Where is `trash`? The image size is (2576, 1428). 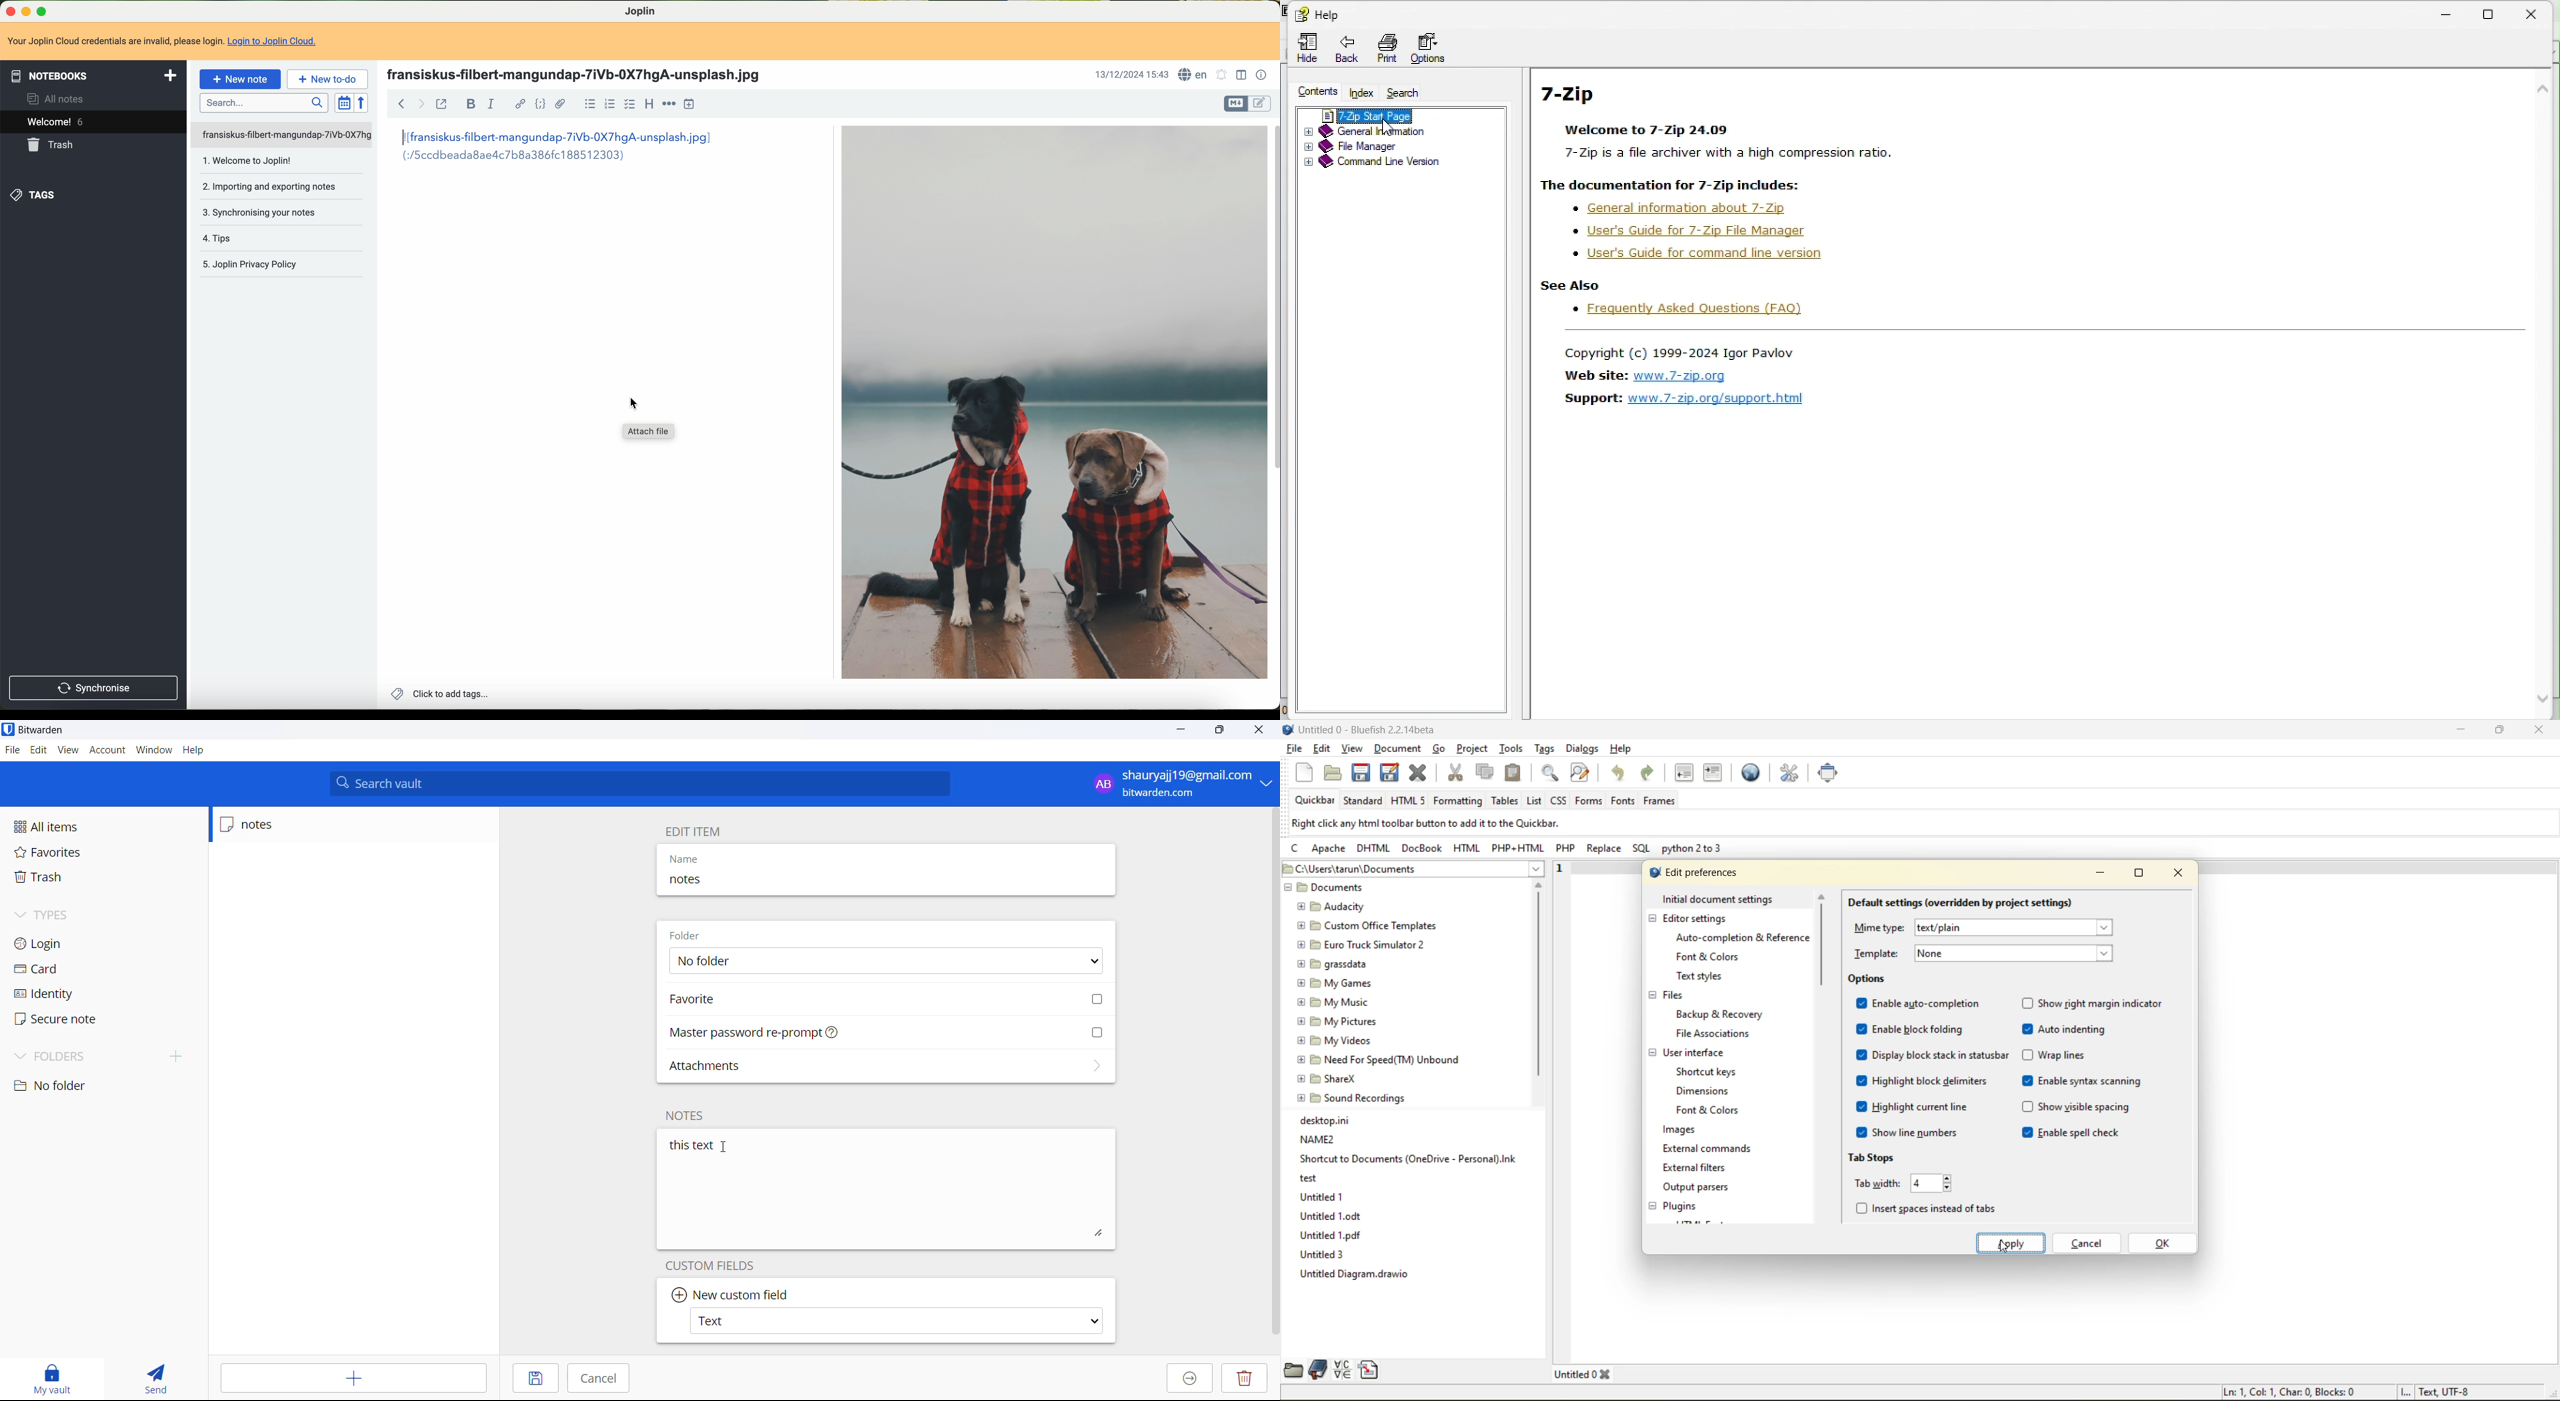
trash is located at coordinates (59, 878).